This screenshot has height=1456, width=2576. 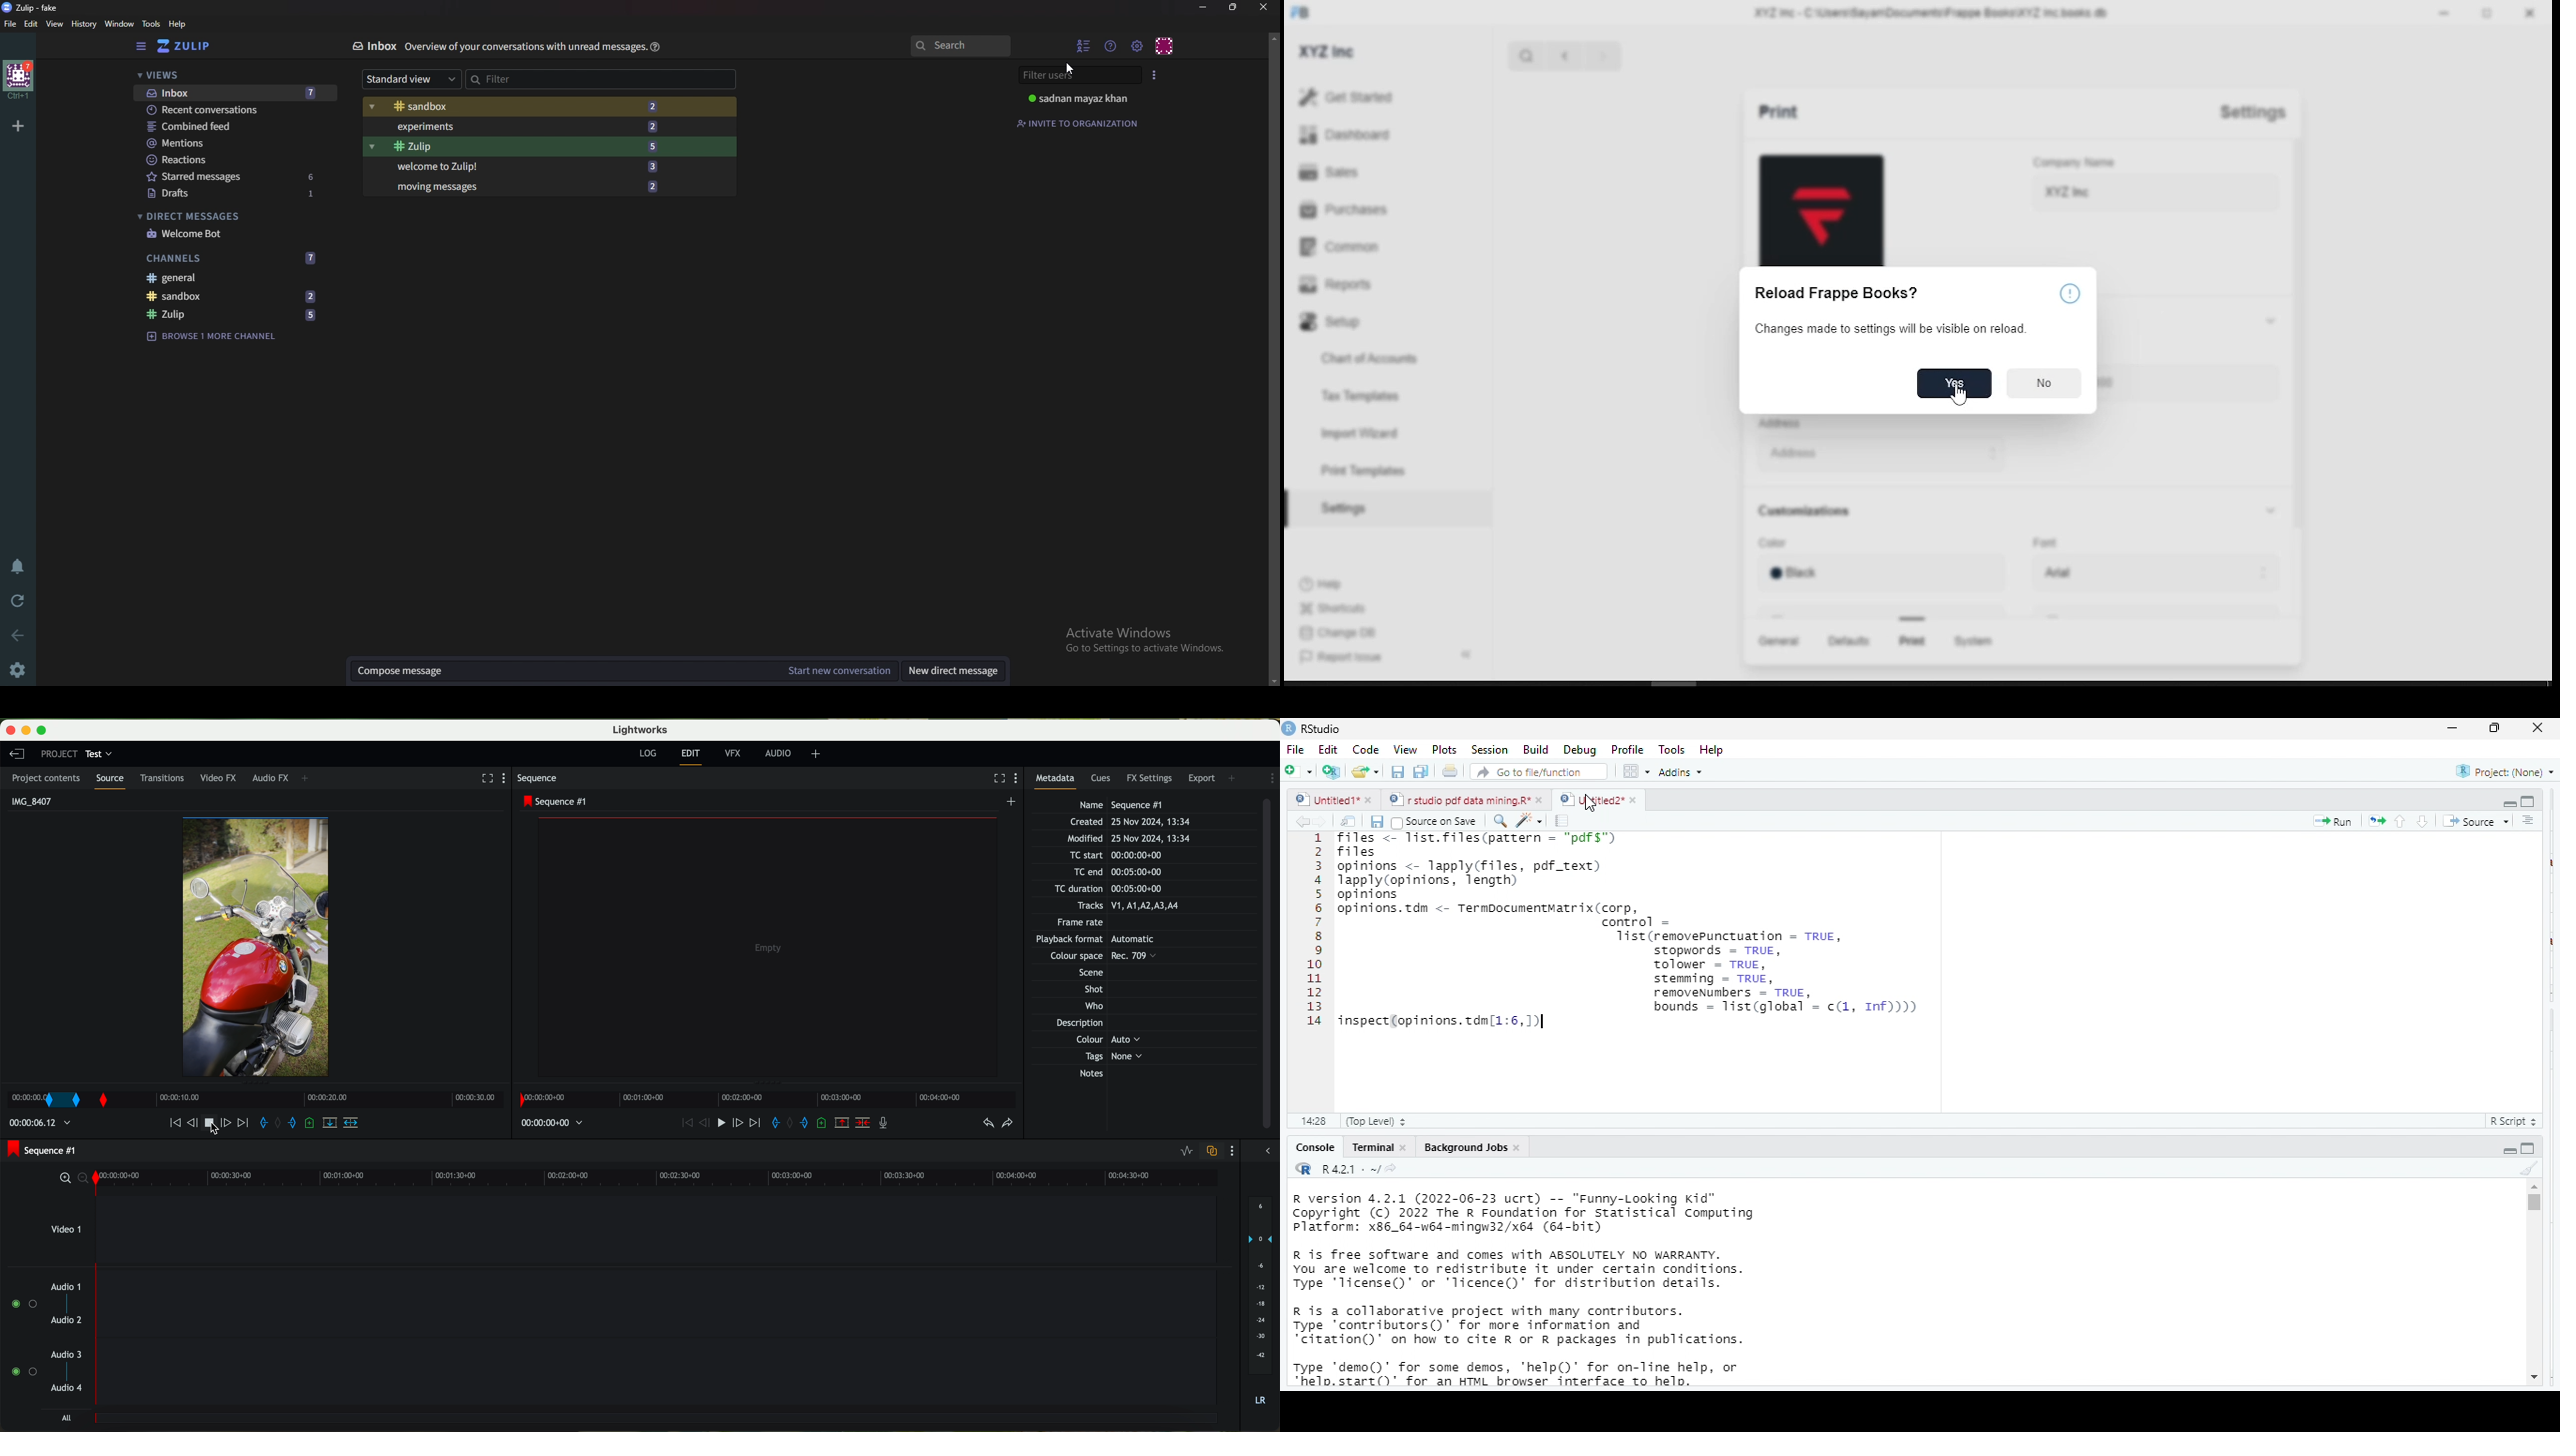 I want to click on minimize, so click(x=2452, y=727).